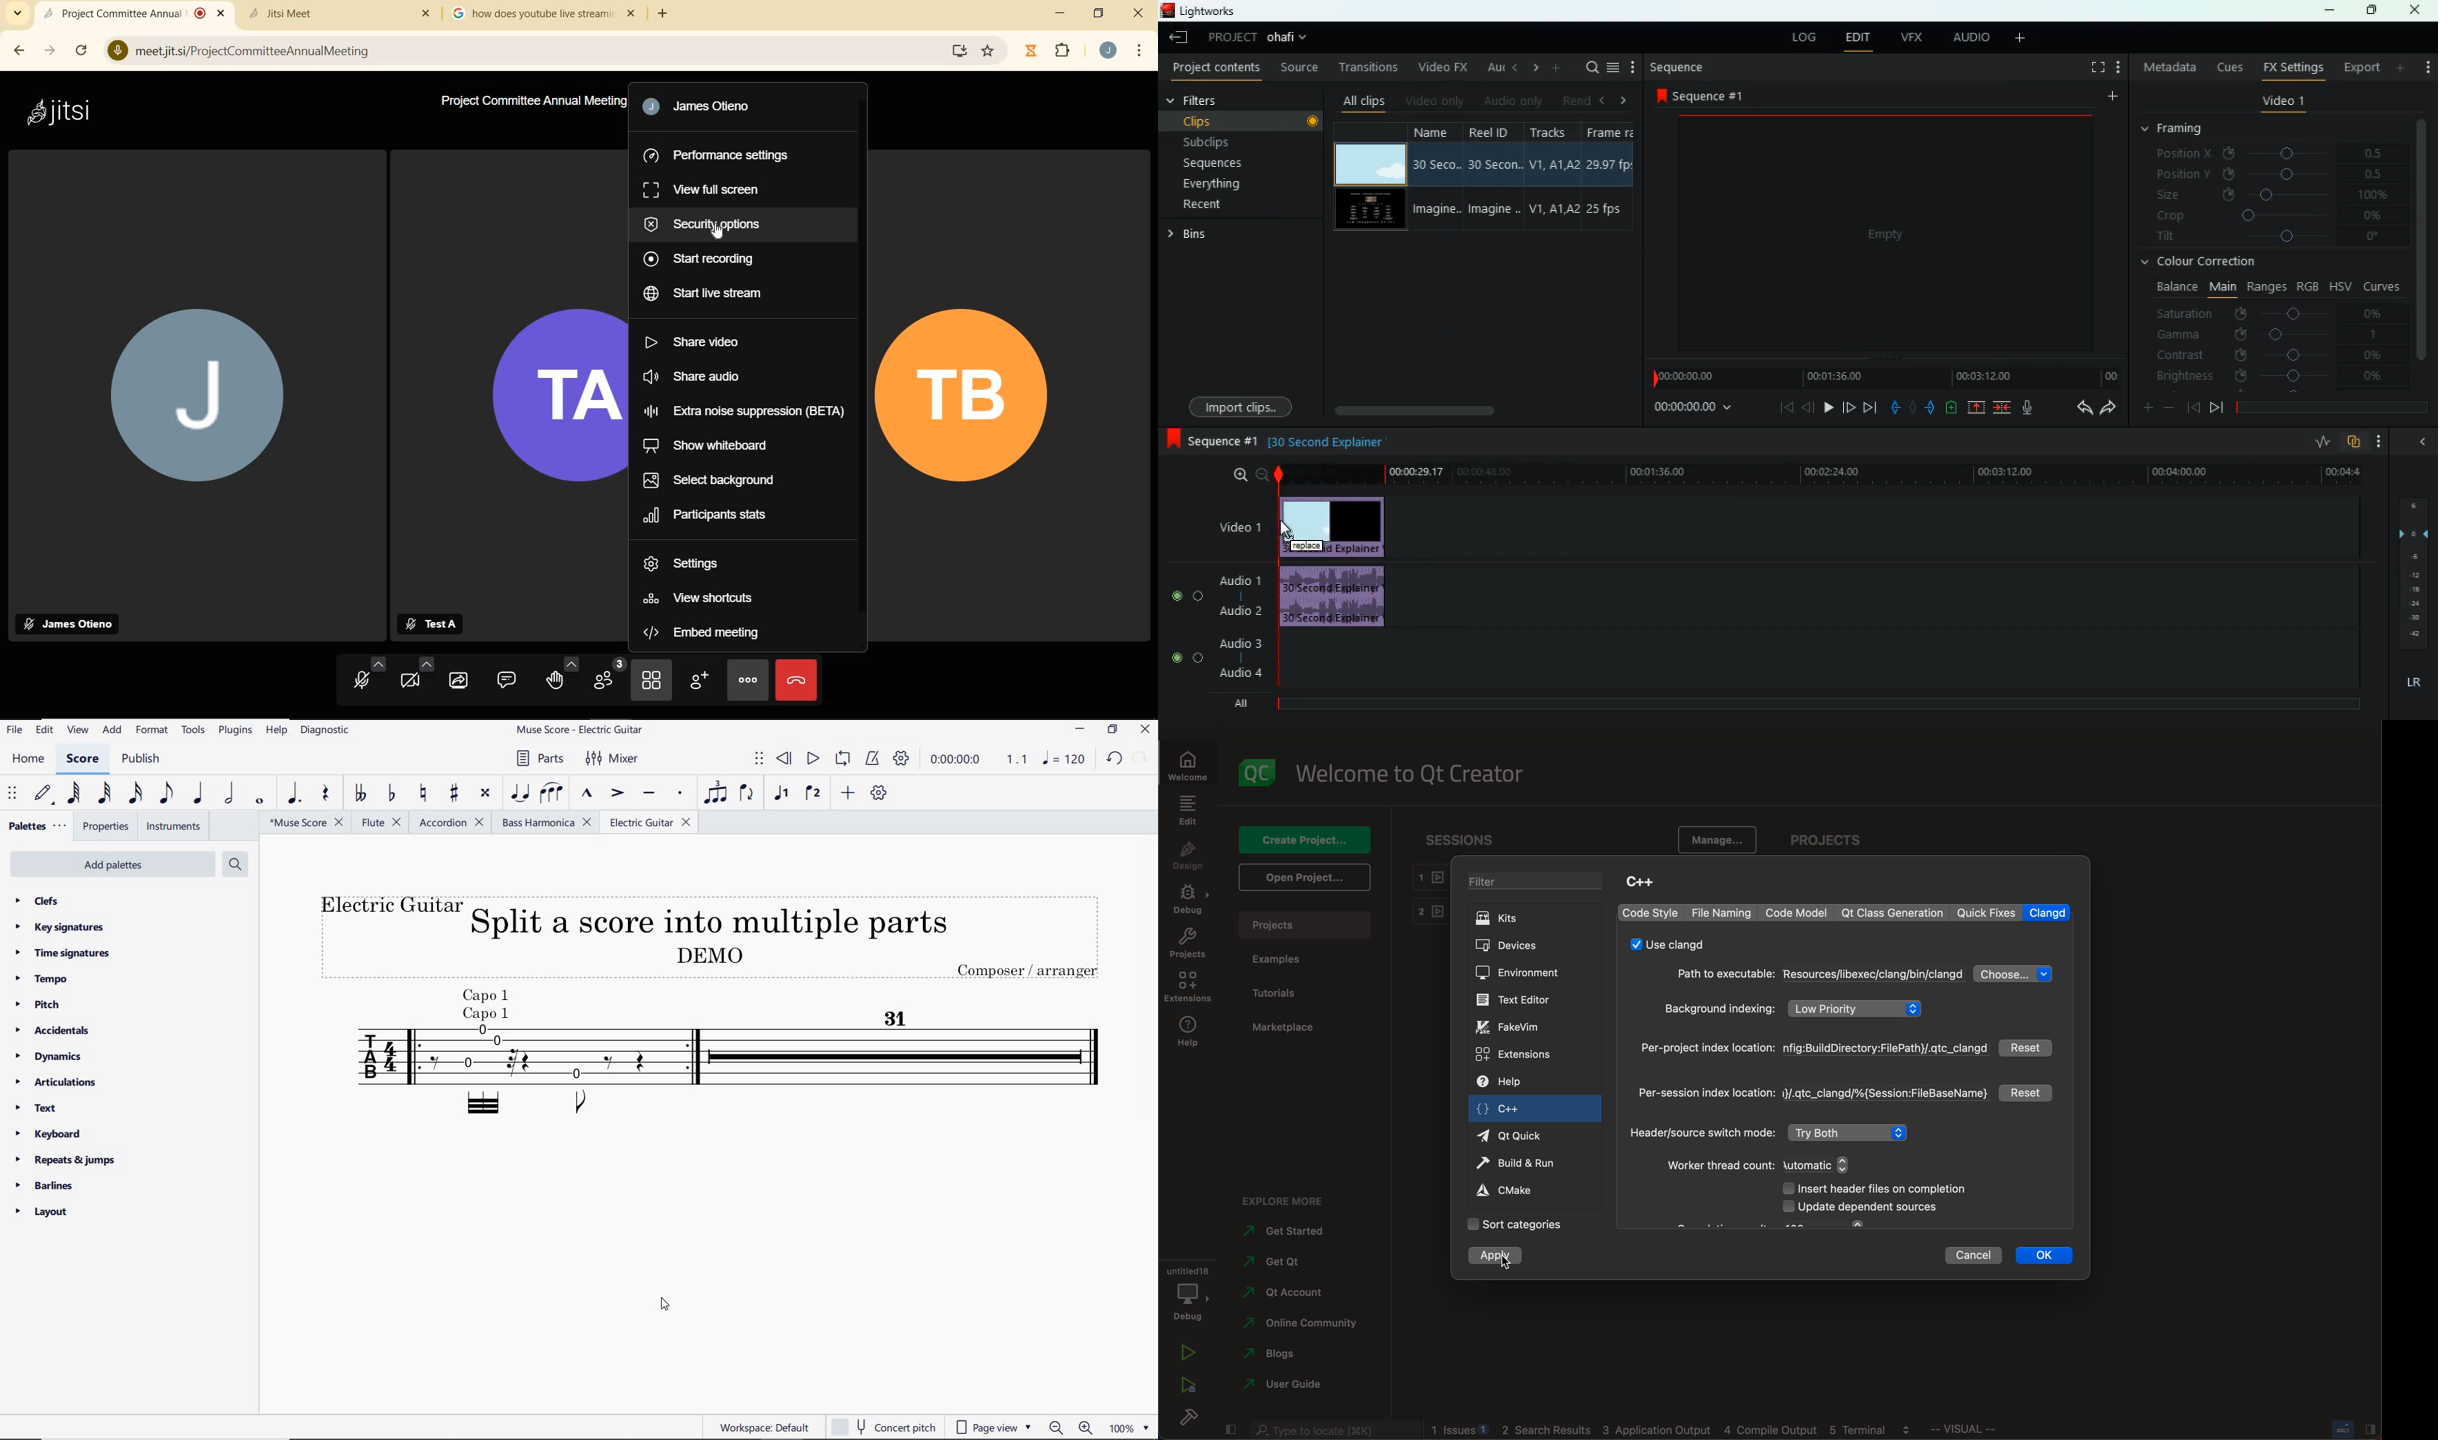 This screenshot has width=2464, height=1456. Describe the element at coordinates (41, 981) in the screenshot. I see `tempo` at that location.